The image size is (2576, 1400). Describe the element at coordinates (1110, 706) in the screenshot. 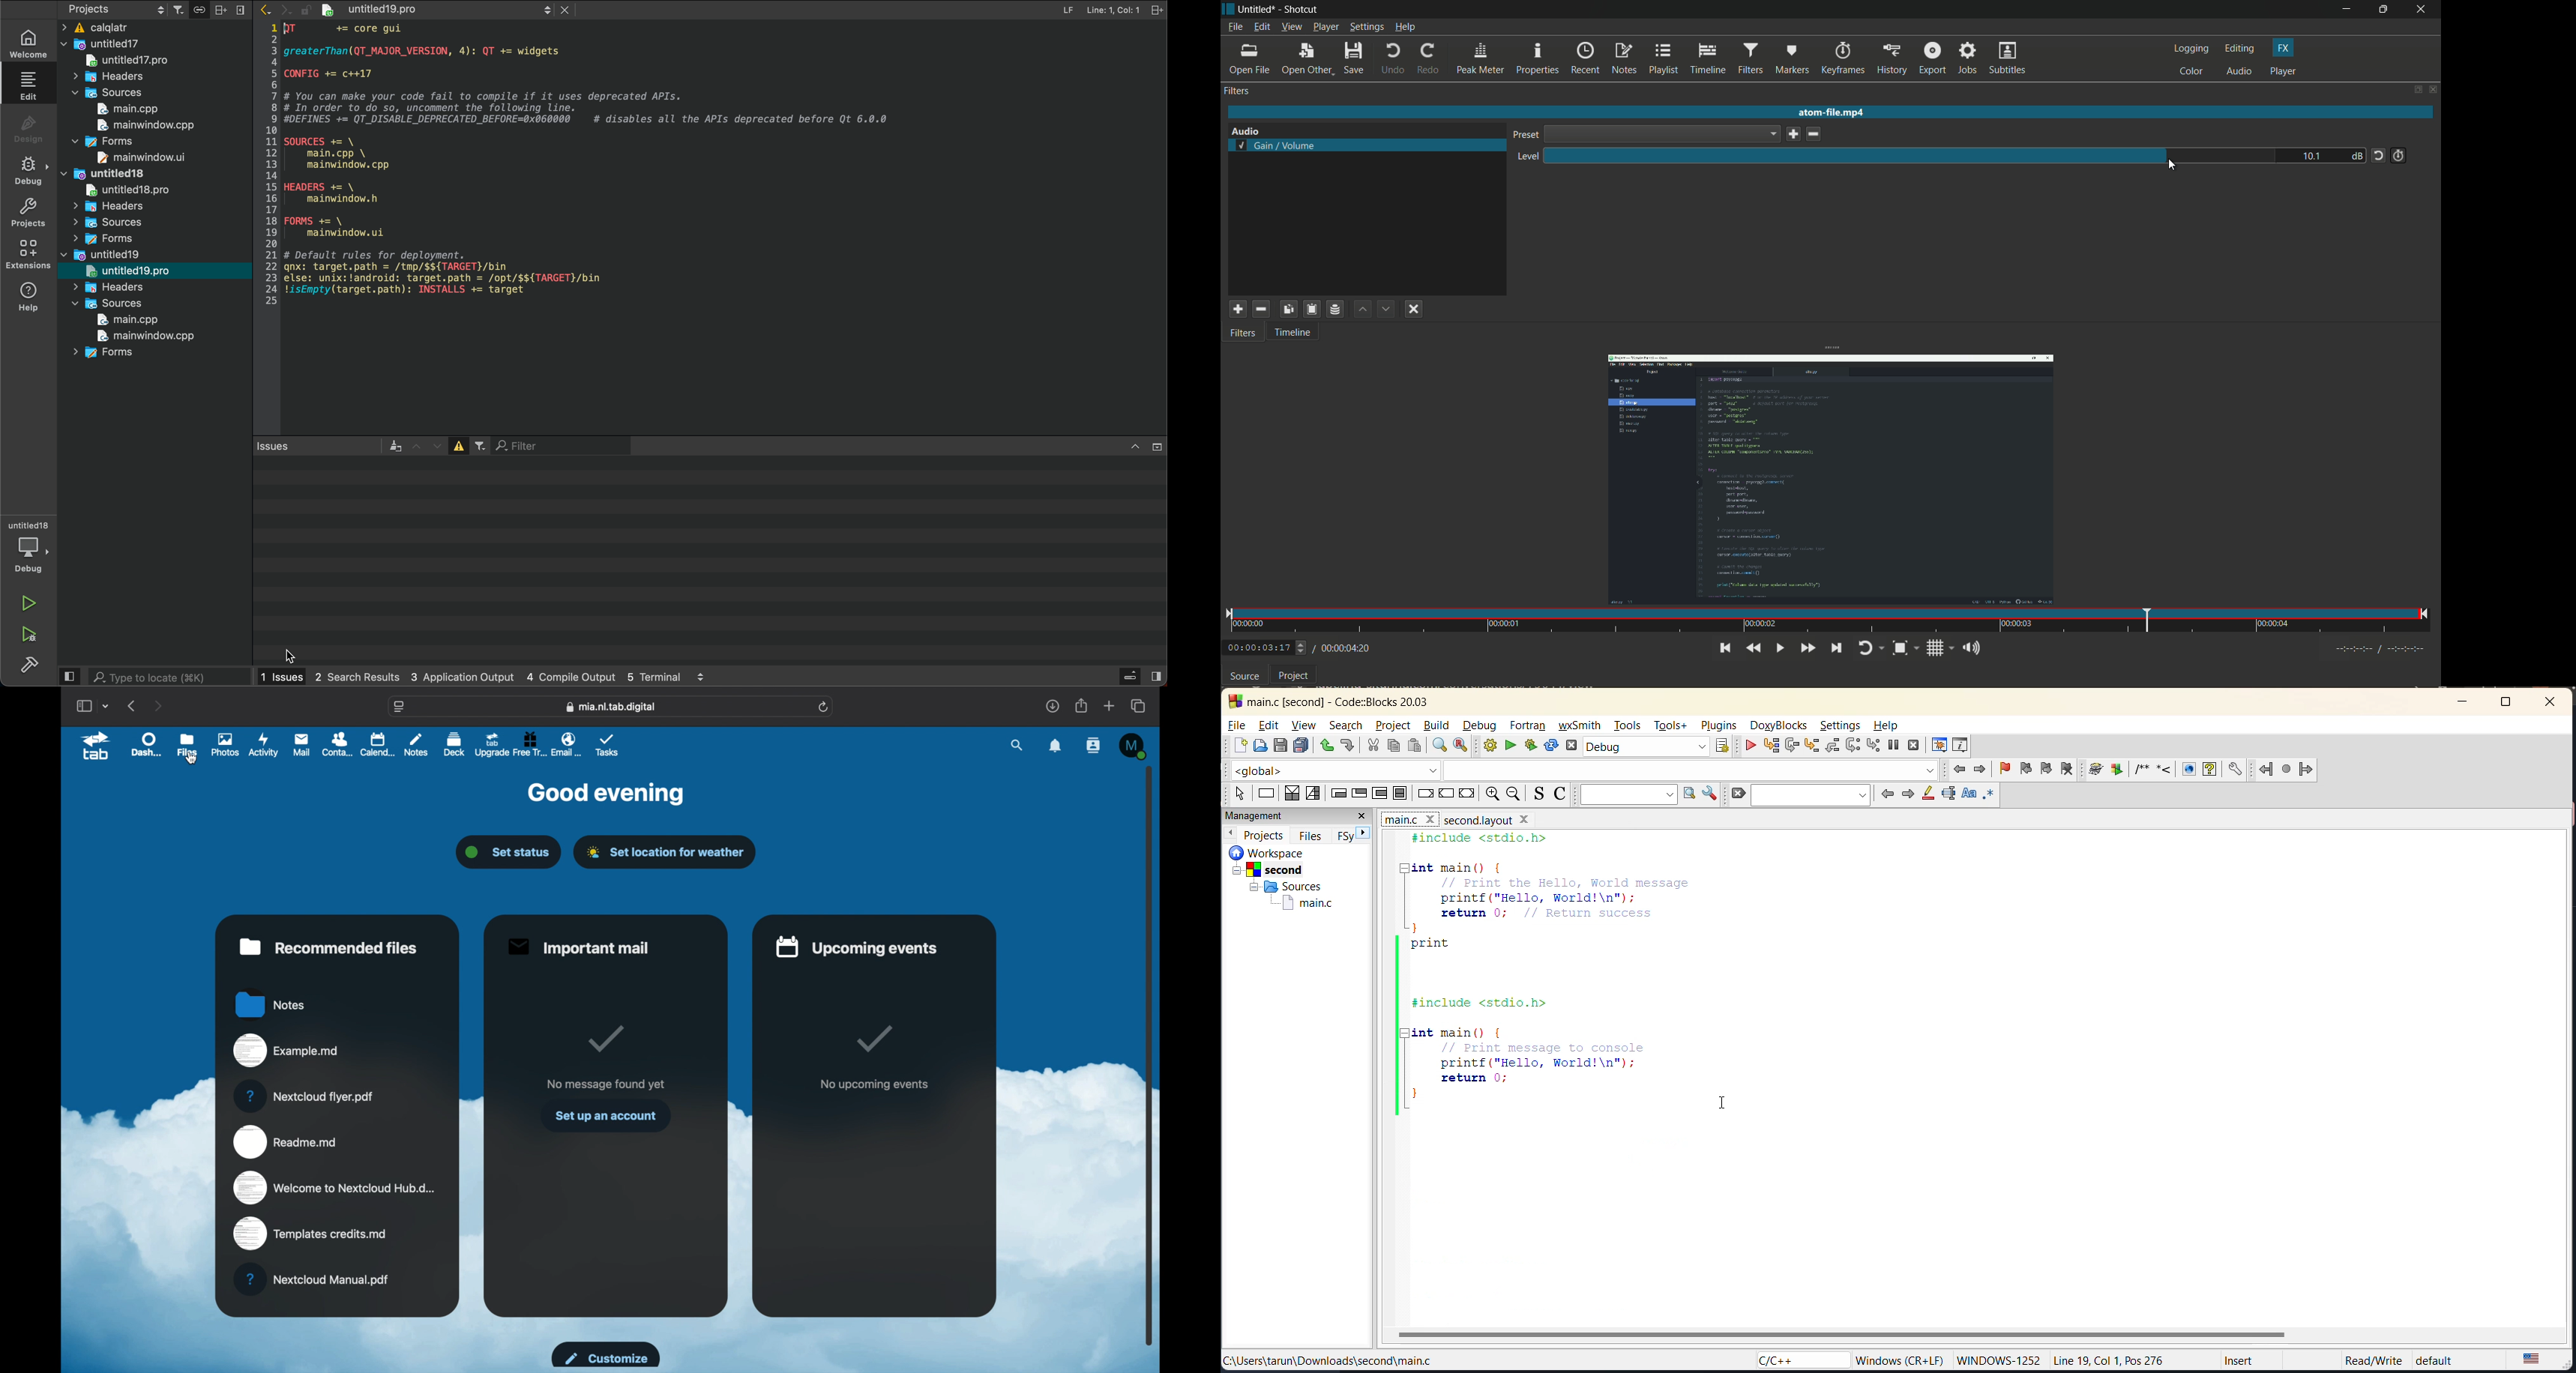

I see `new tab` at that location.